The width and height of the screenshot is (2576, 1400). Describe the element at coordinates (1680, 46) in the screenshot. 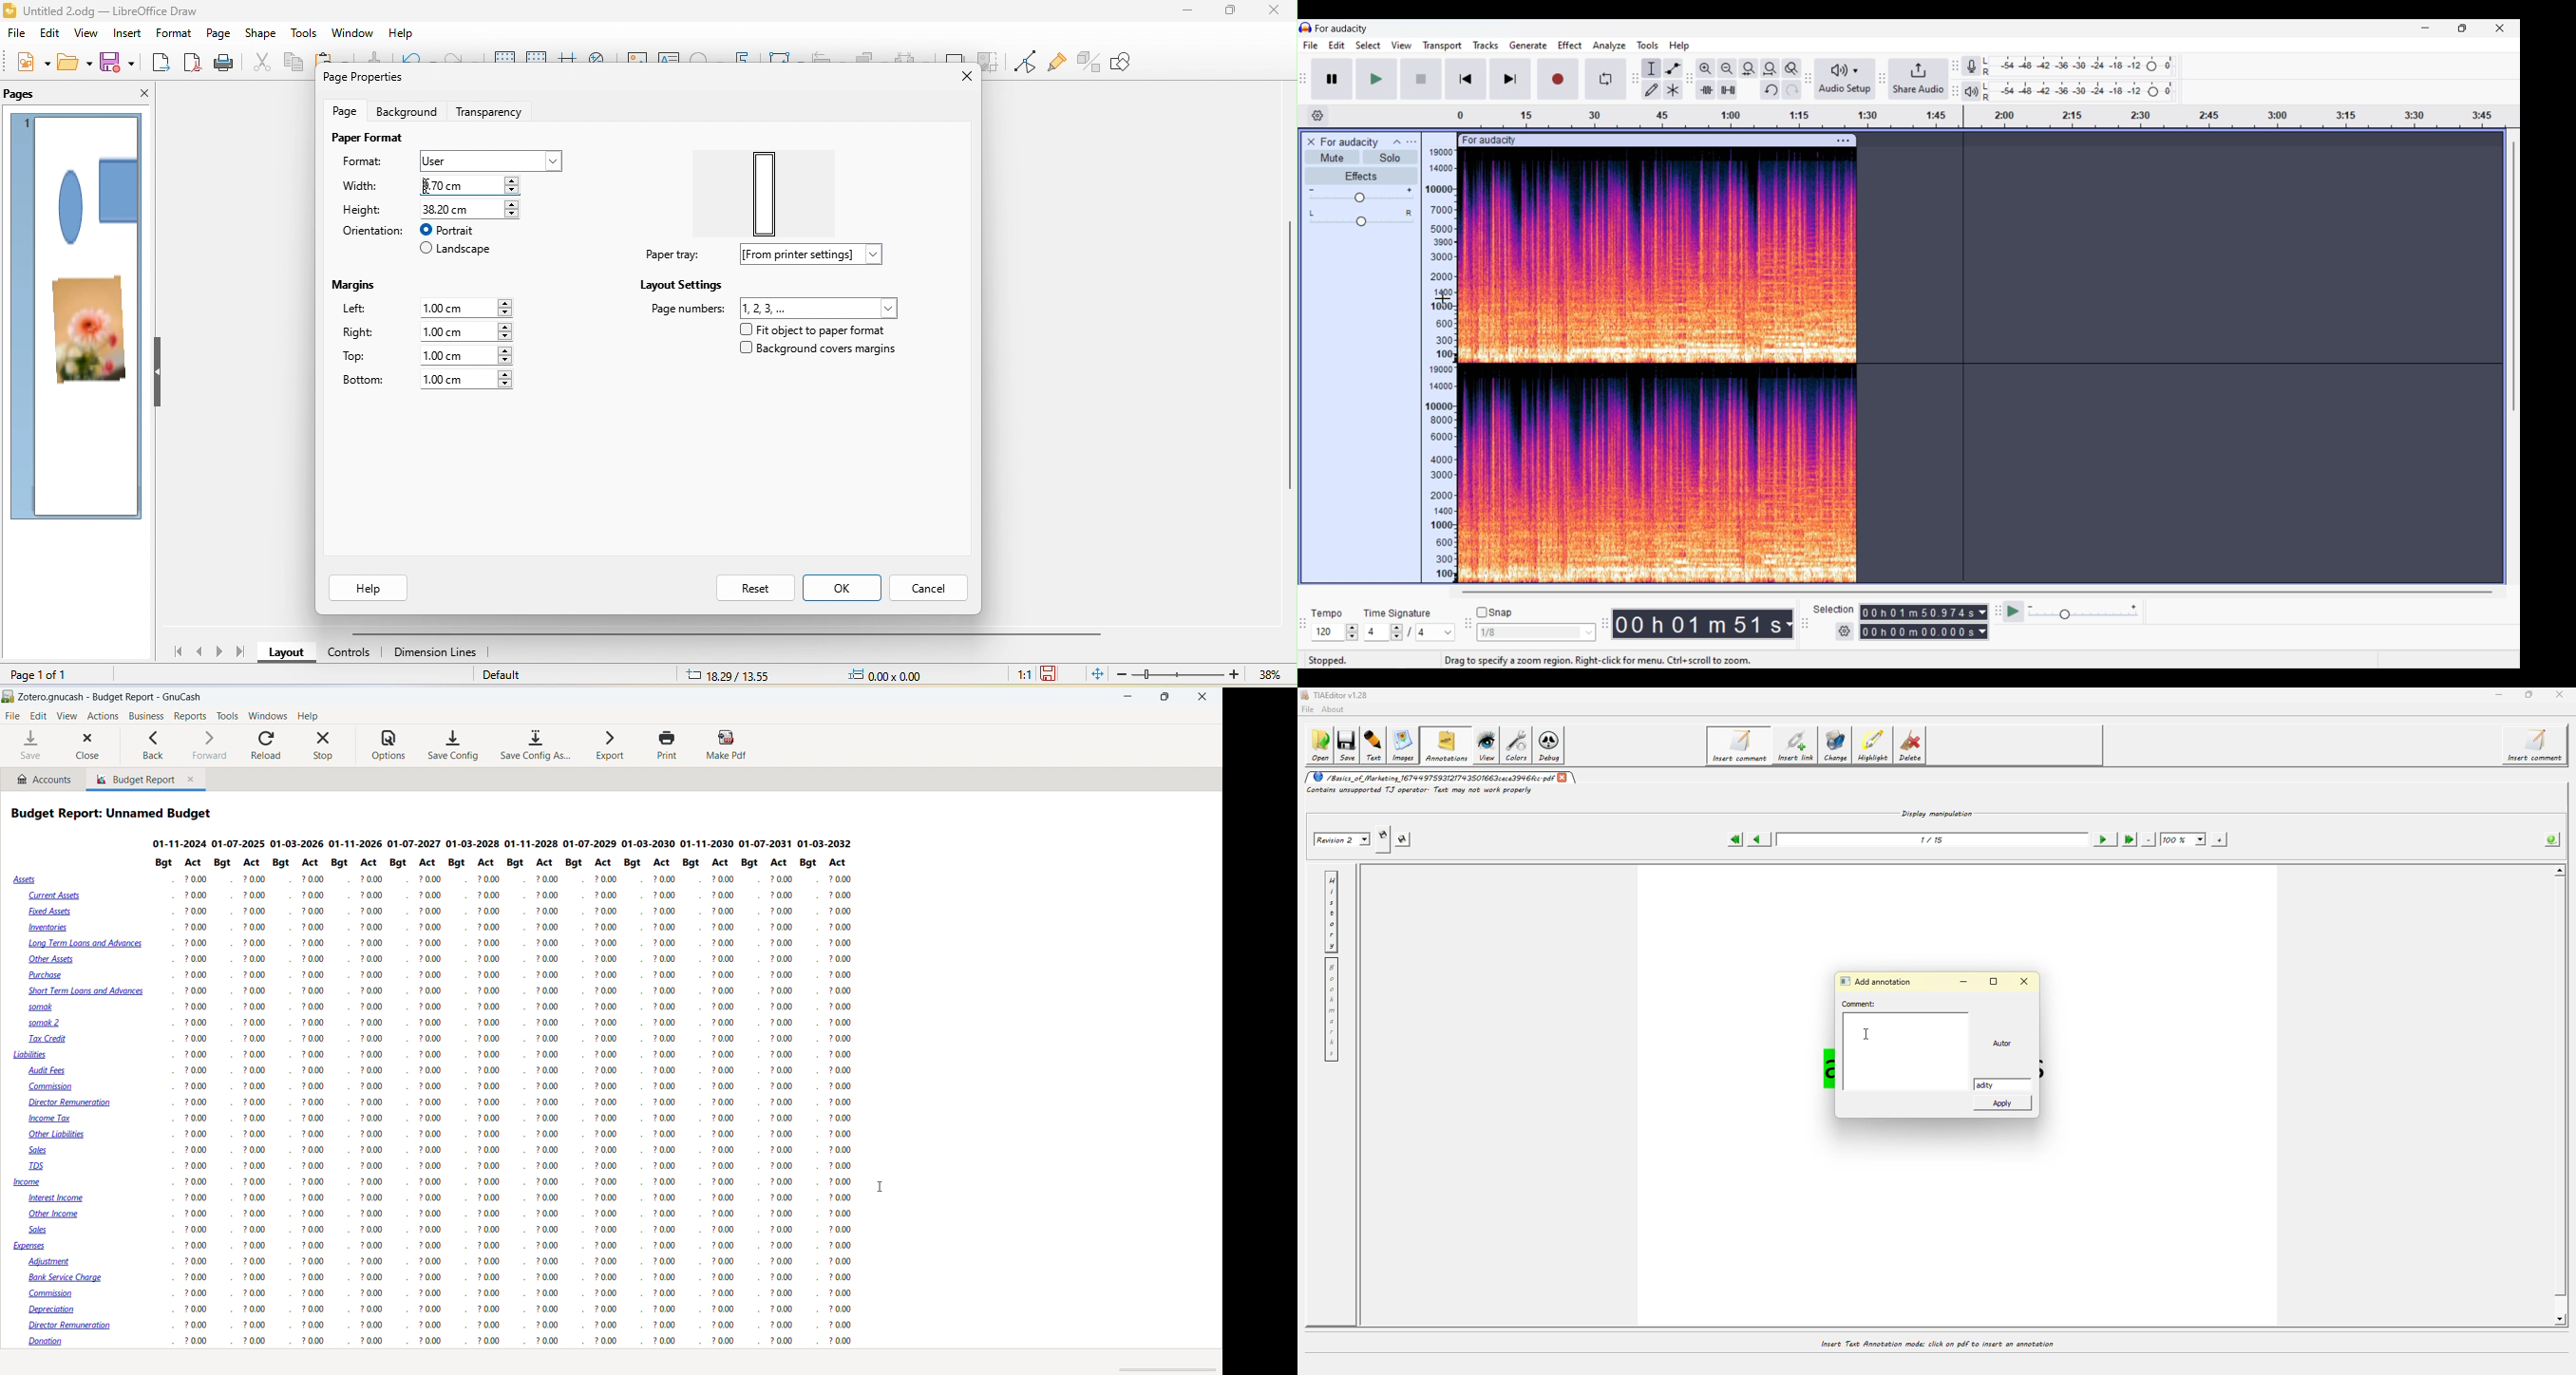

I see `Help menu` at that location.